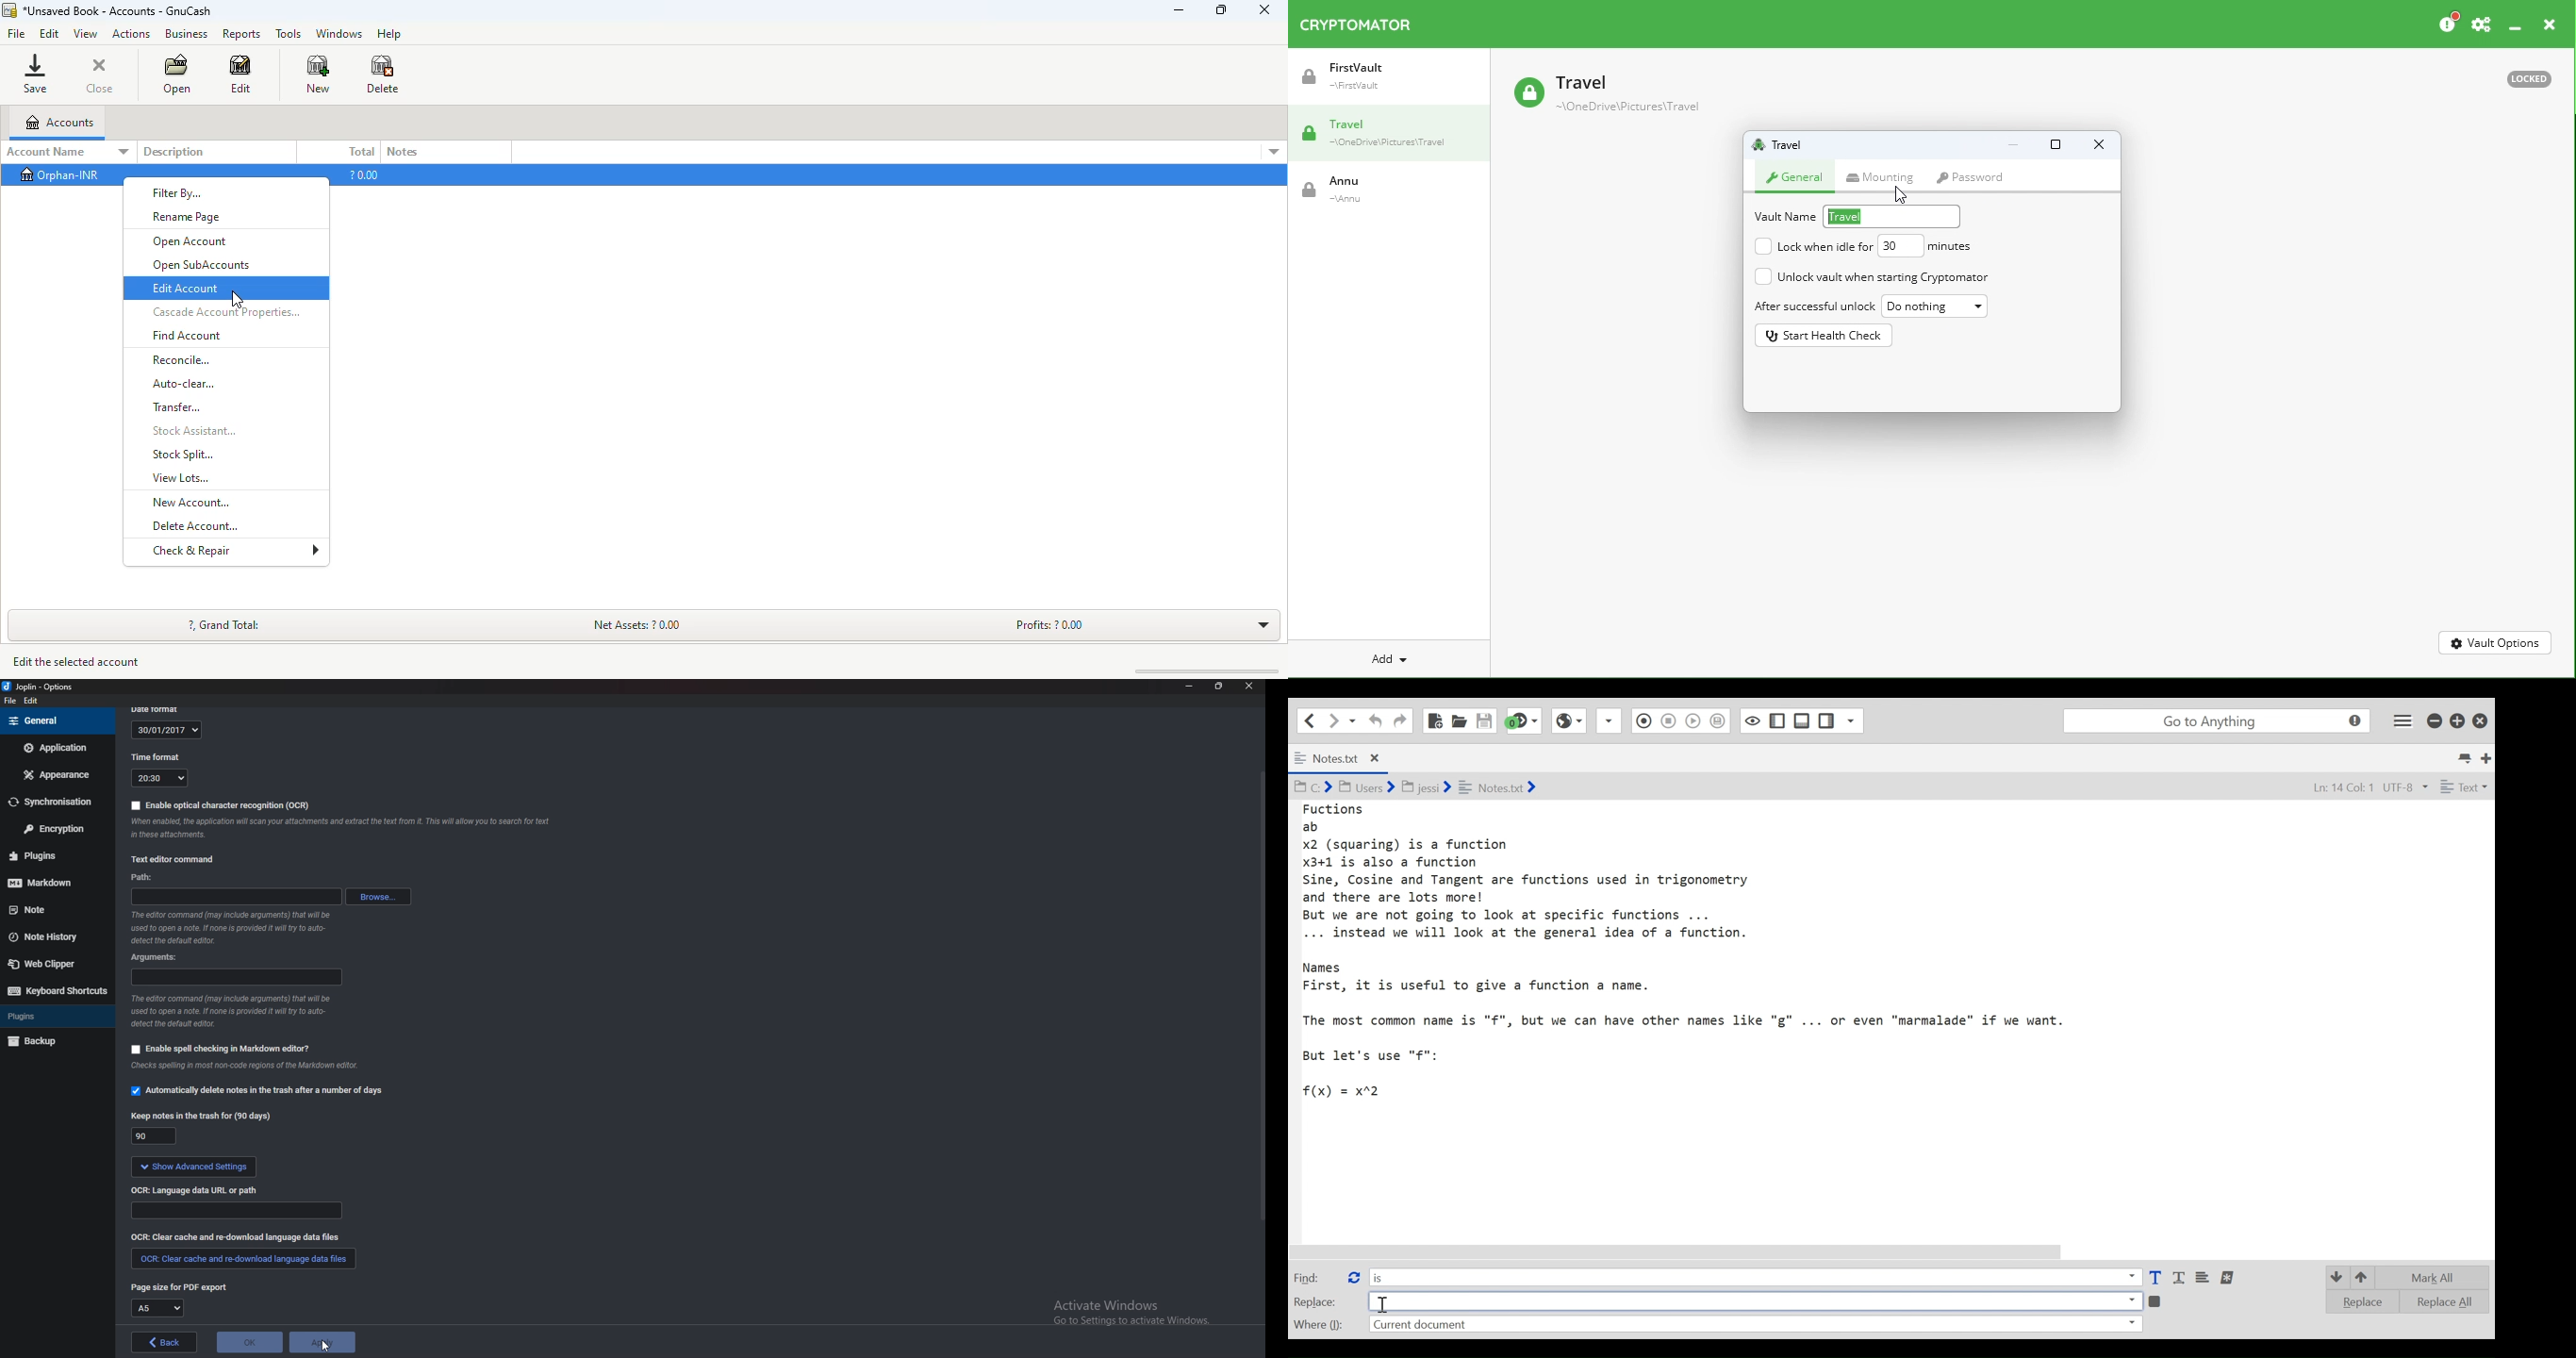 The width and height of the screenshot is (2576, 1372). Describe the element at coordinates (2097, 146) in the screenshot. I see `Close` at that location.